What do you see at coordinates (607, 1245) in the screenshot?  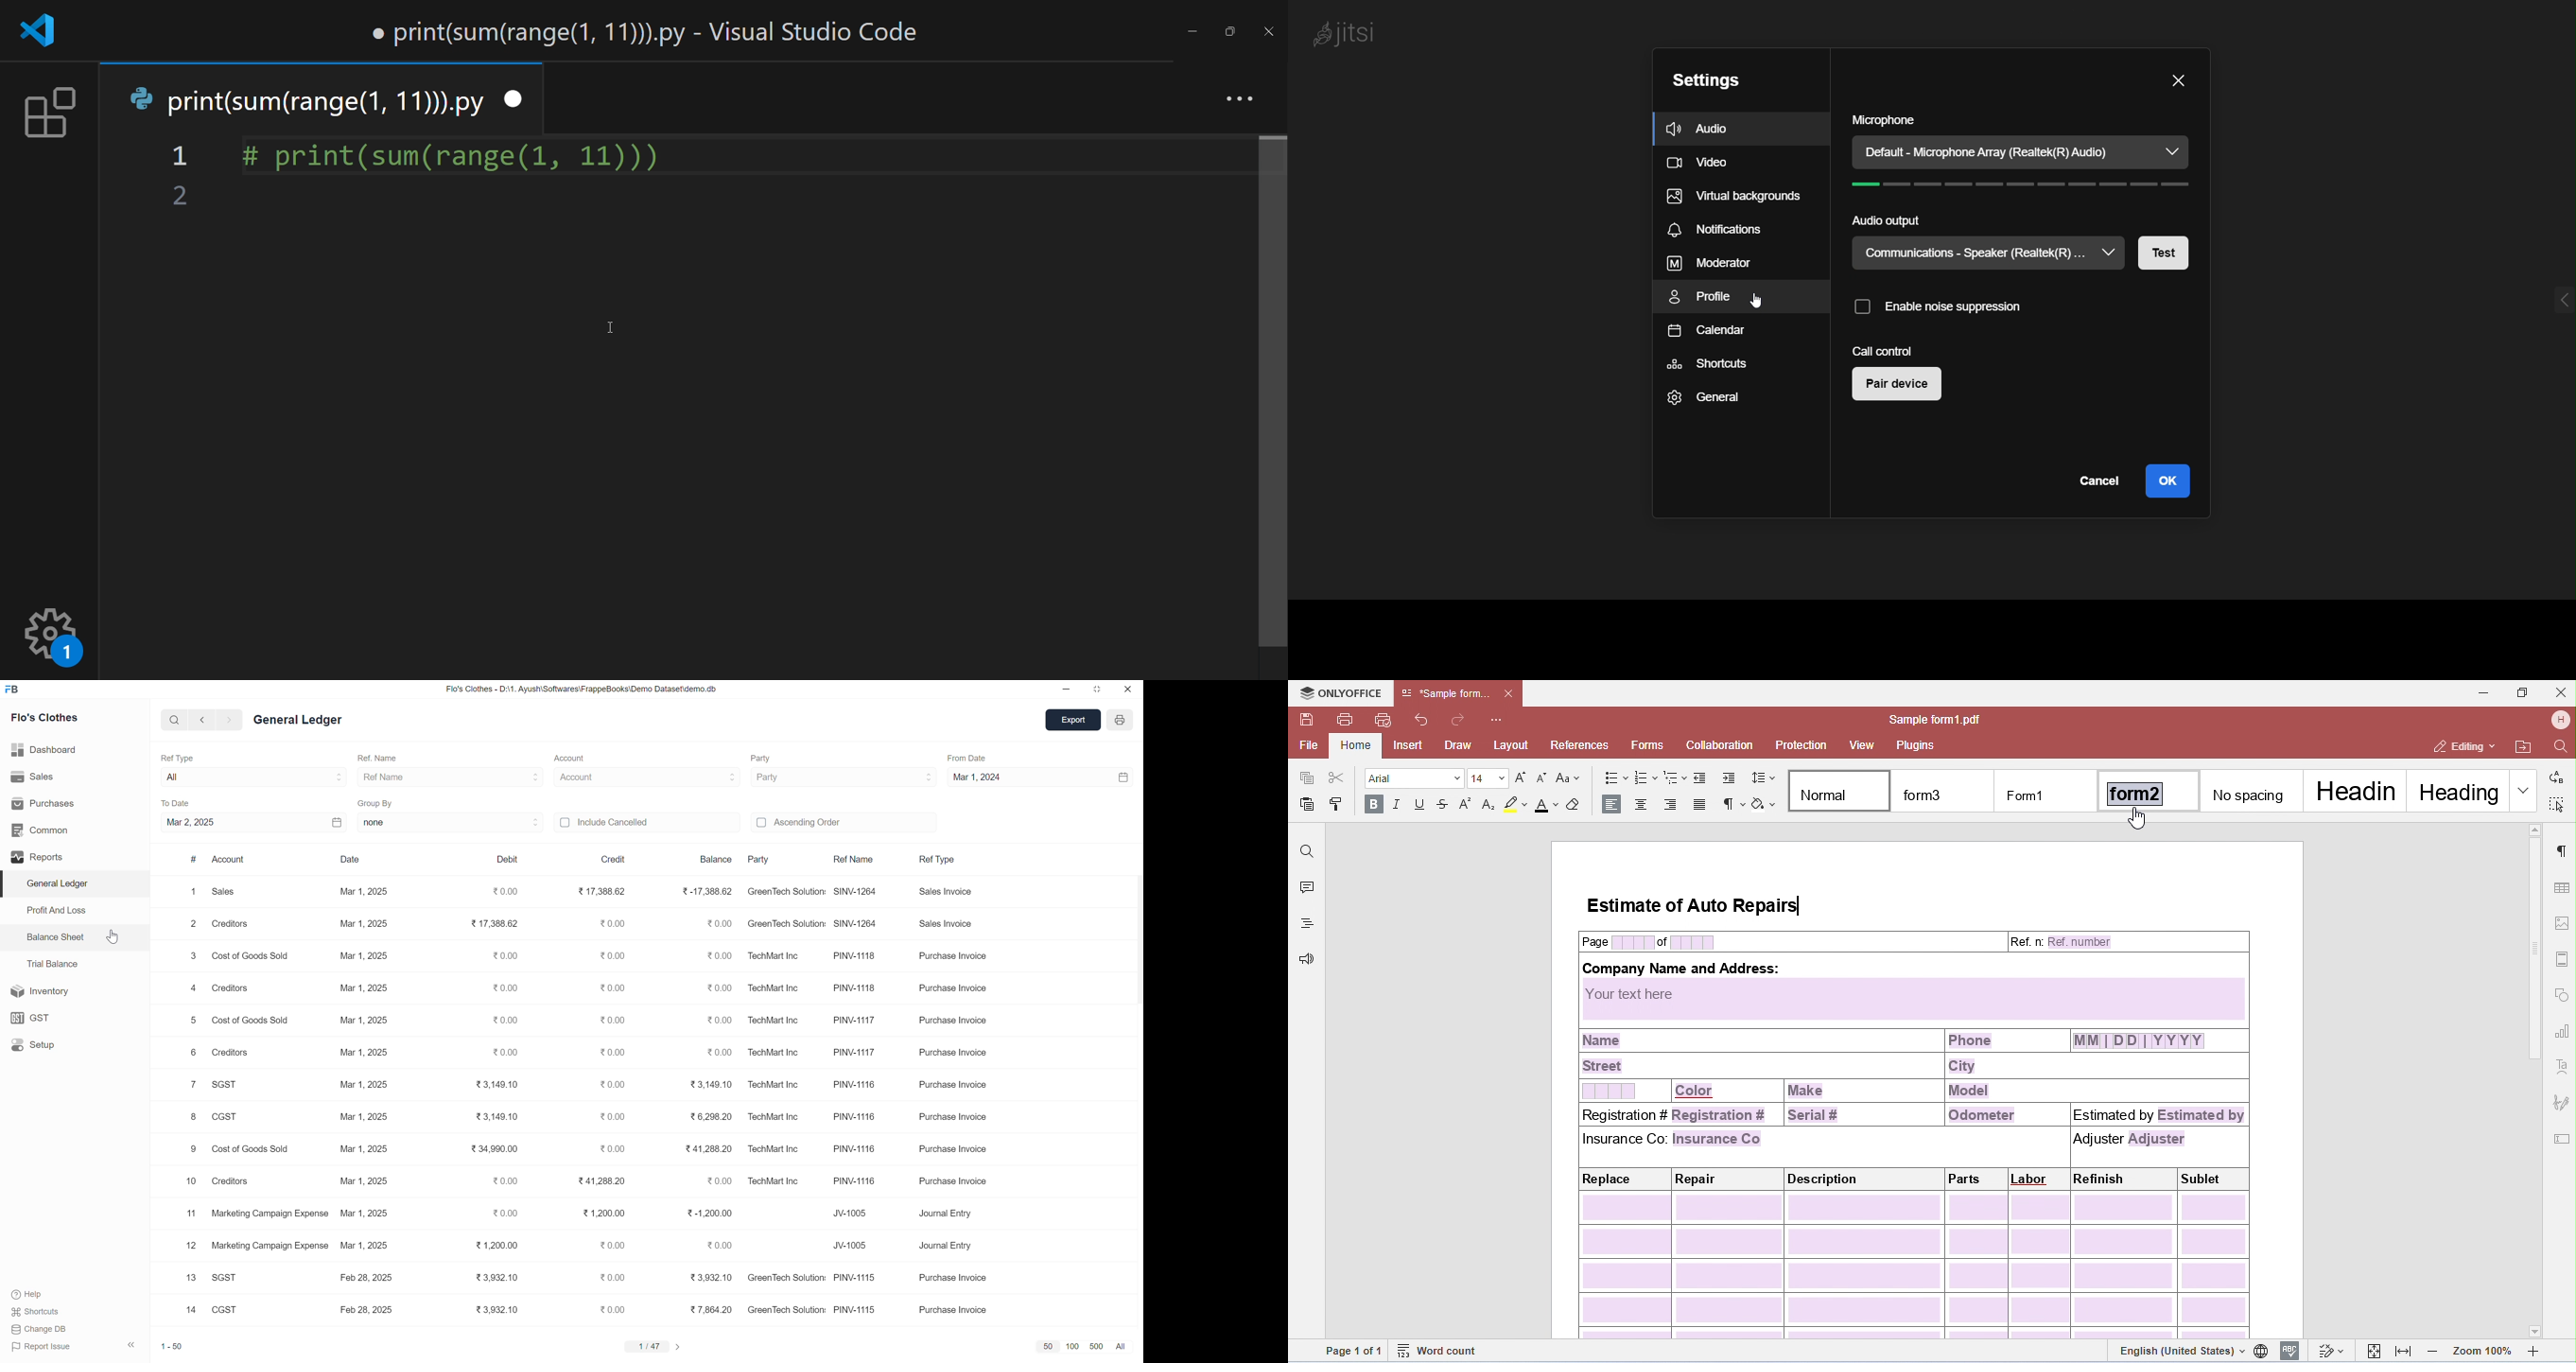 I see `0.00` at bounding box center [607, 1245].